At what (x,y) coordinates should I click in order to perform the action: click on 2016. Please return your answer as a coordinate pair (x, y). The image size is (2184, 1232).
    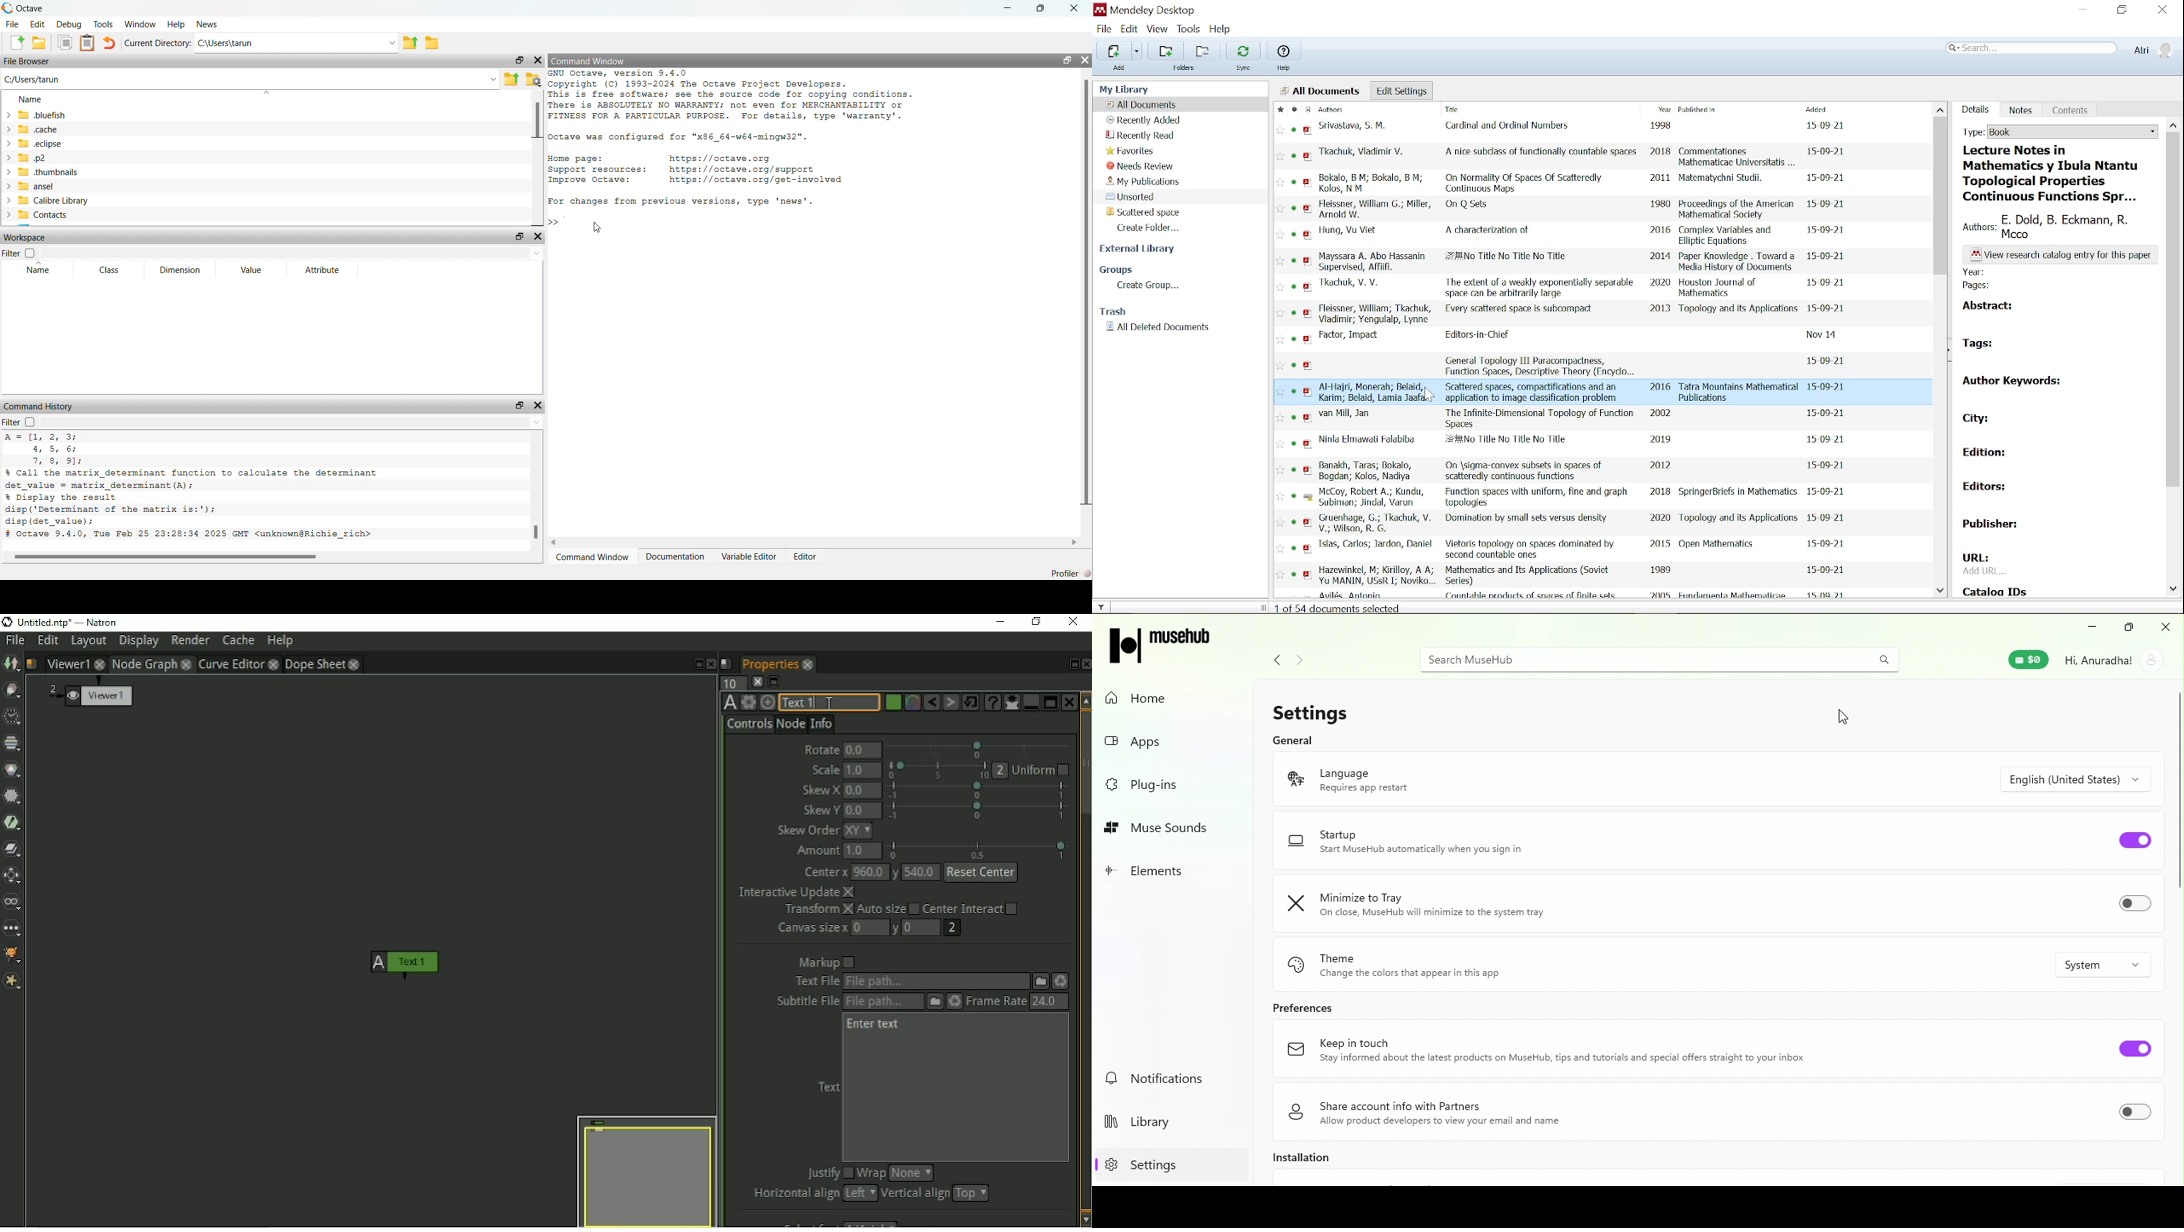
    Looking at the image, I should click on (1662, 386).